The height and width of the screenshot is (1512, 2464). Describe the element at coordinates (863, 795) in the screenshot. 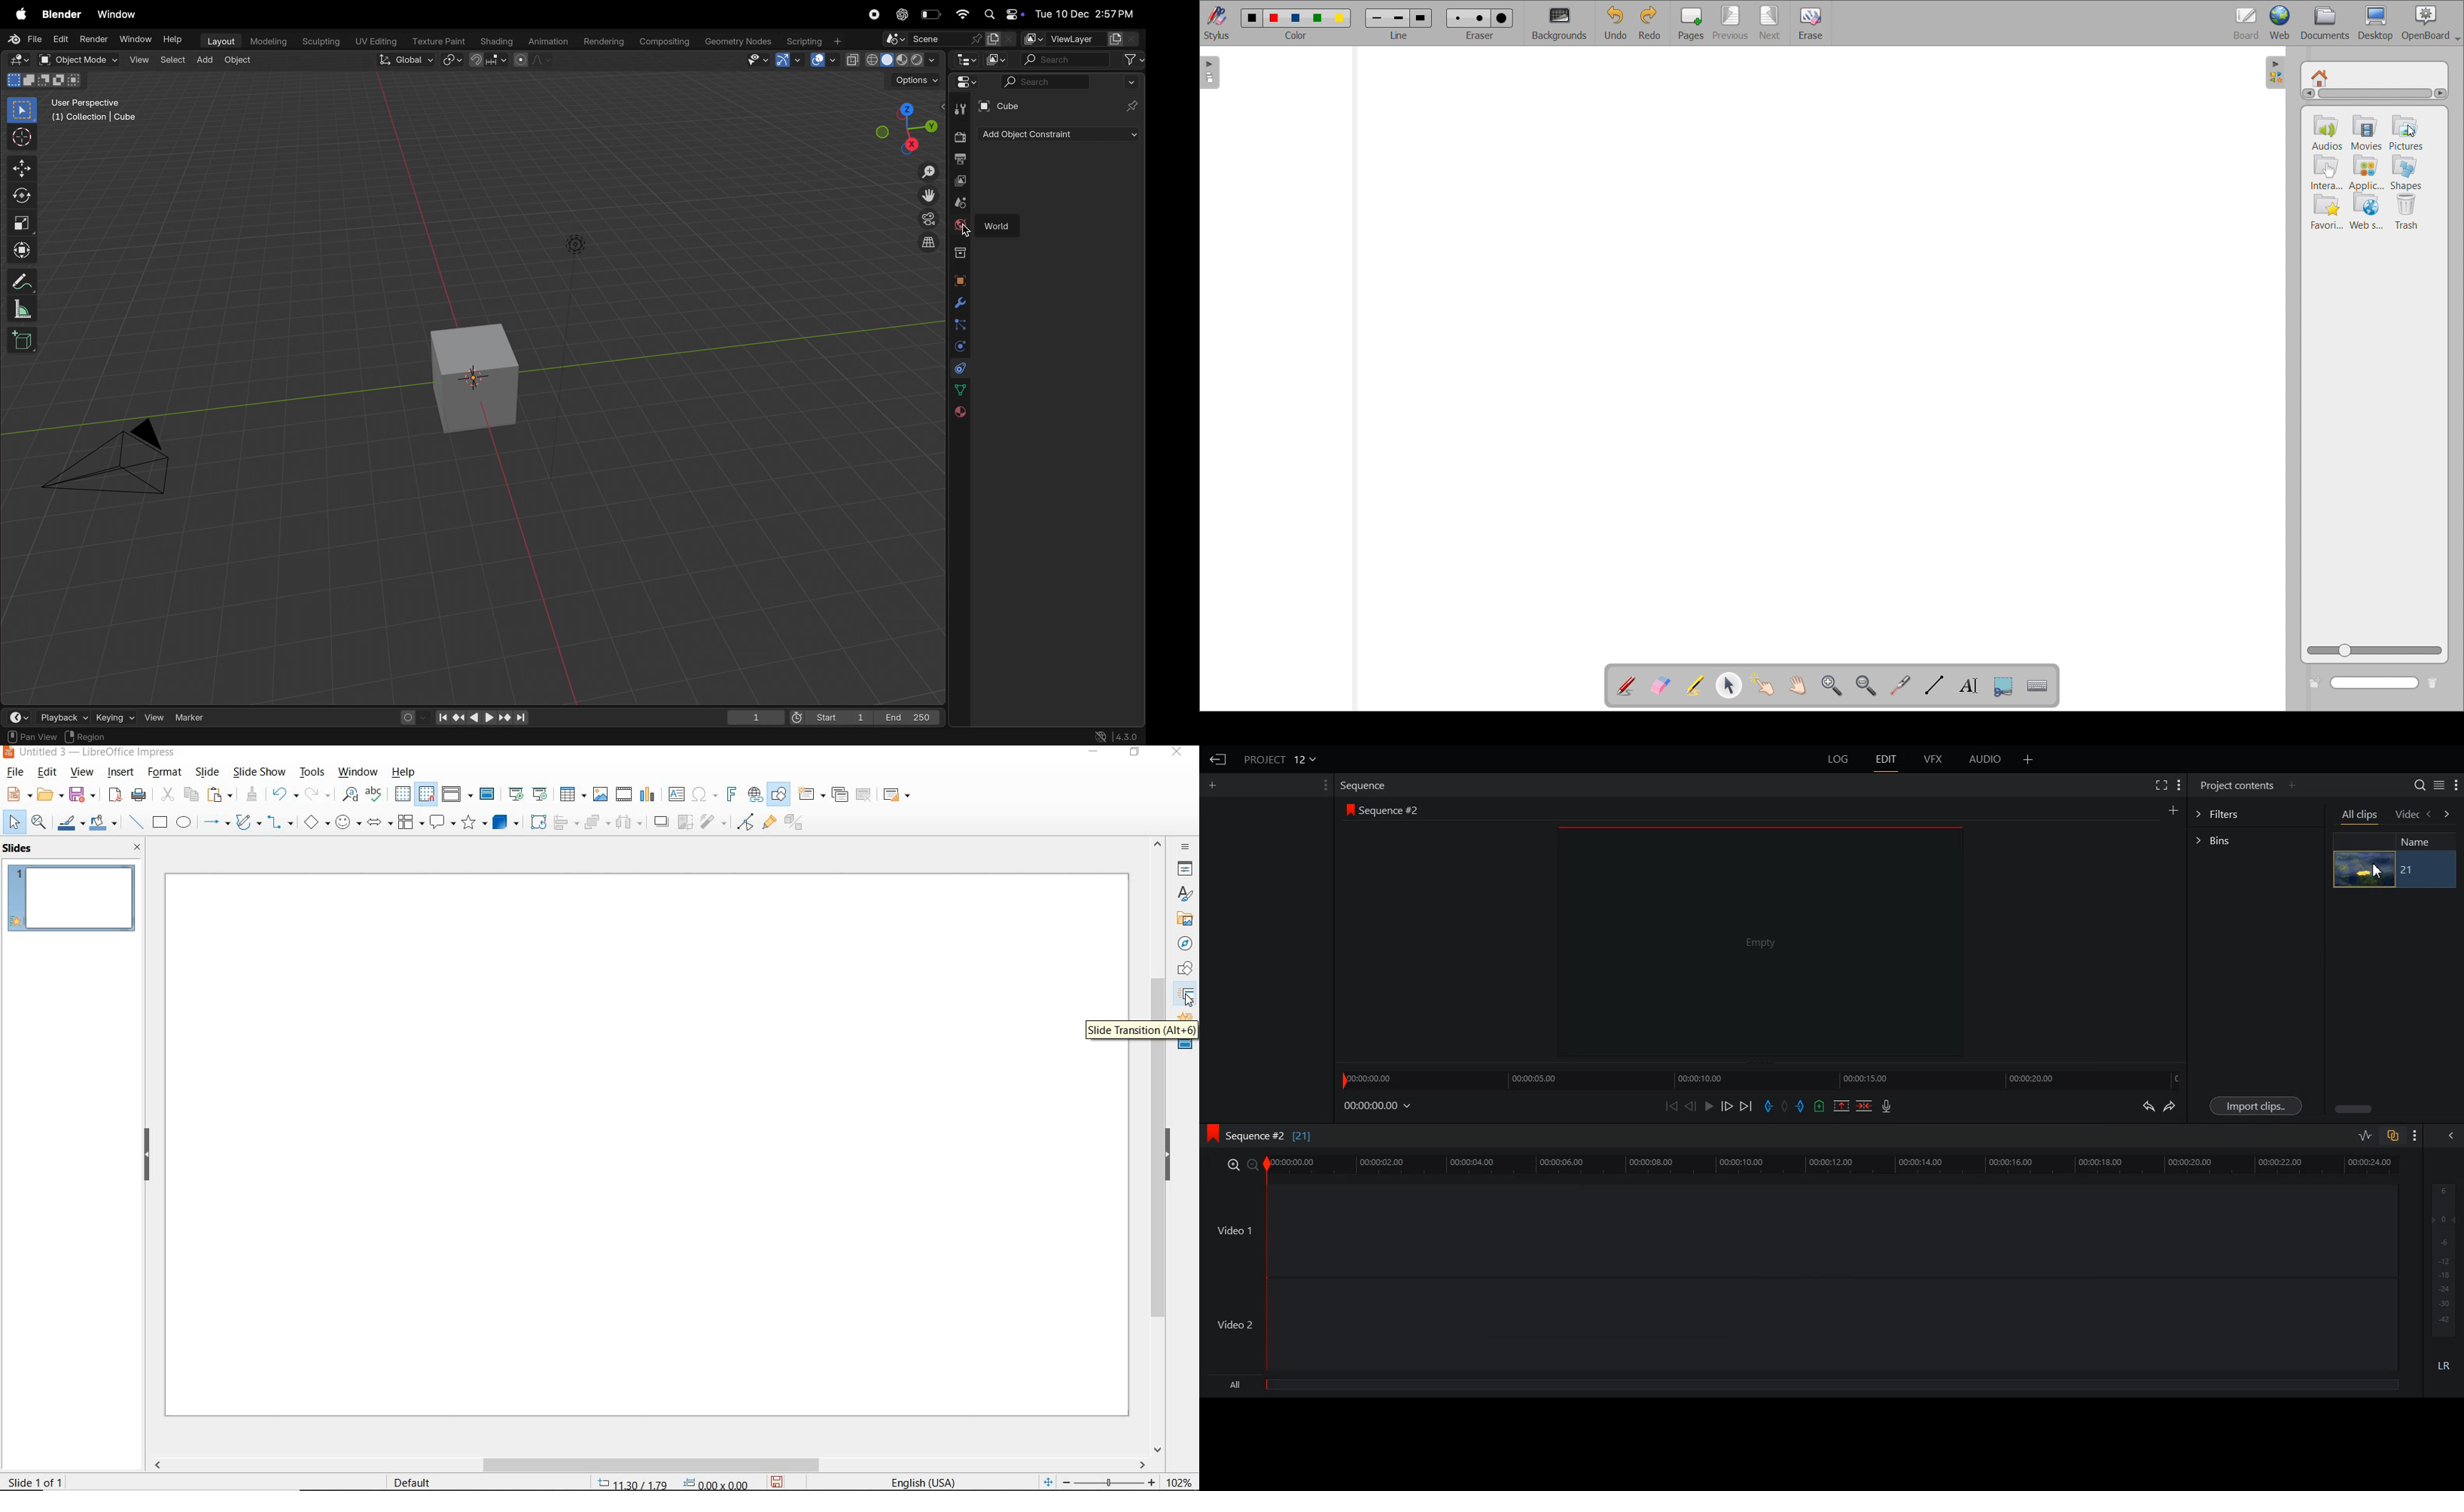

I see `DELETE SLIDE` at that location.